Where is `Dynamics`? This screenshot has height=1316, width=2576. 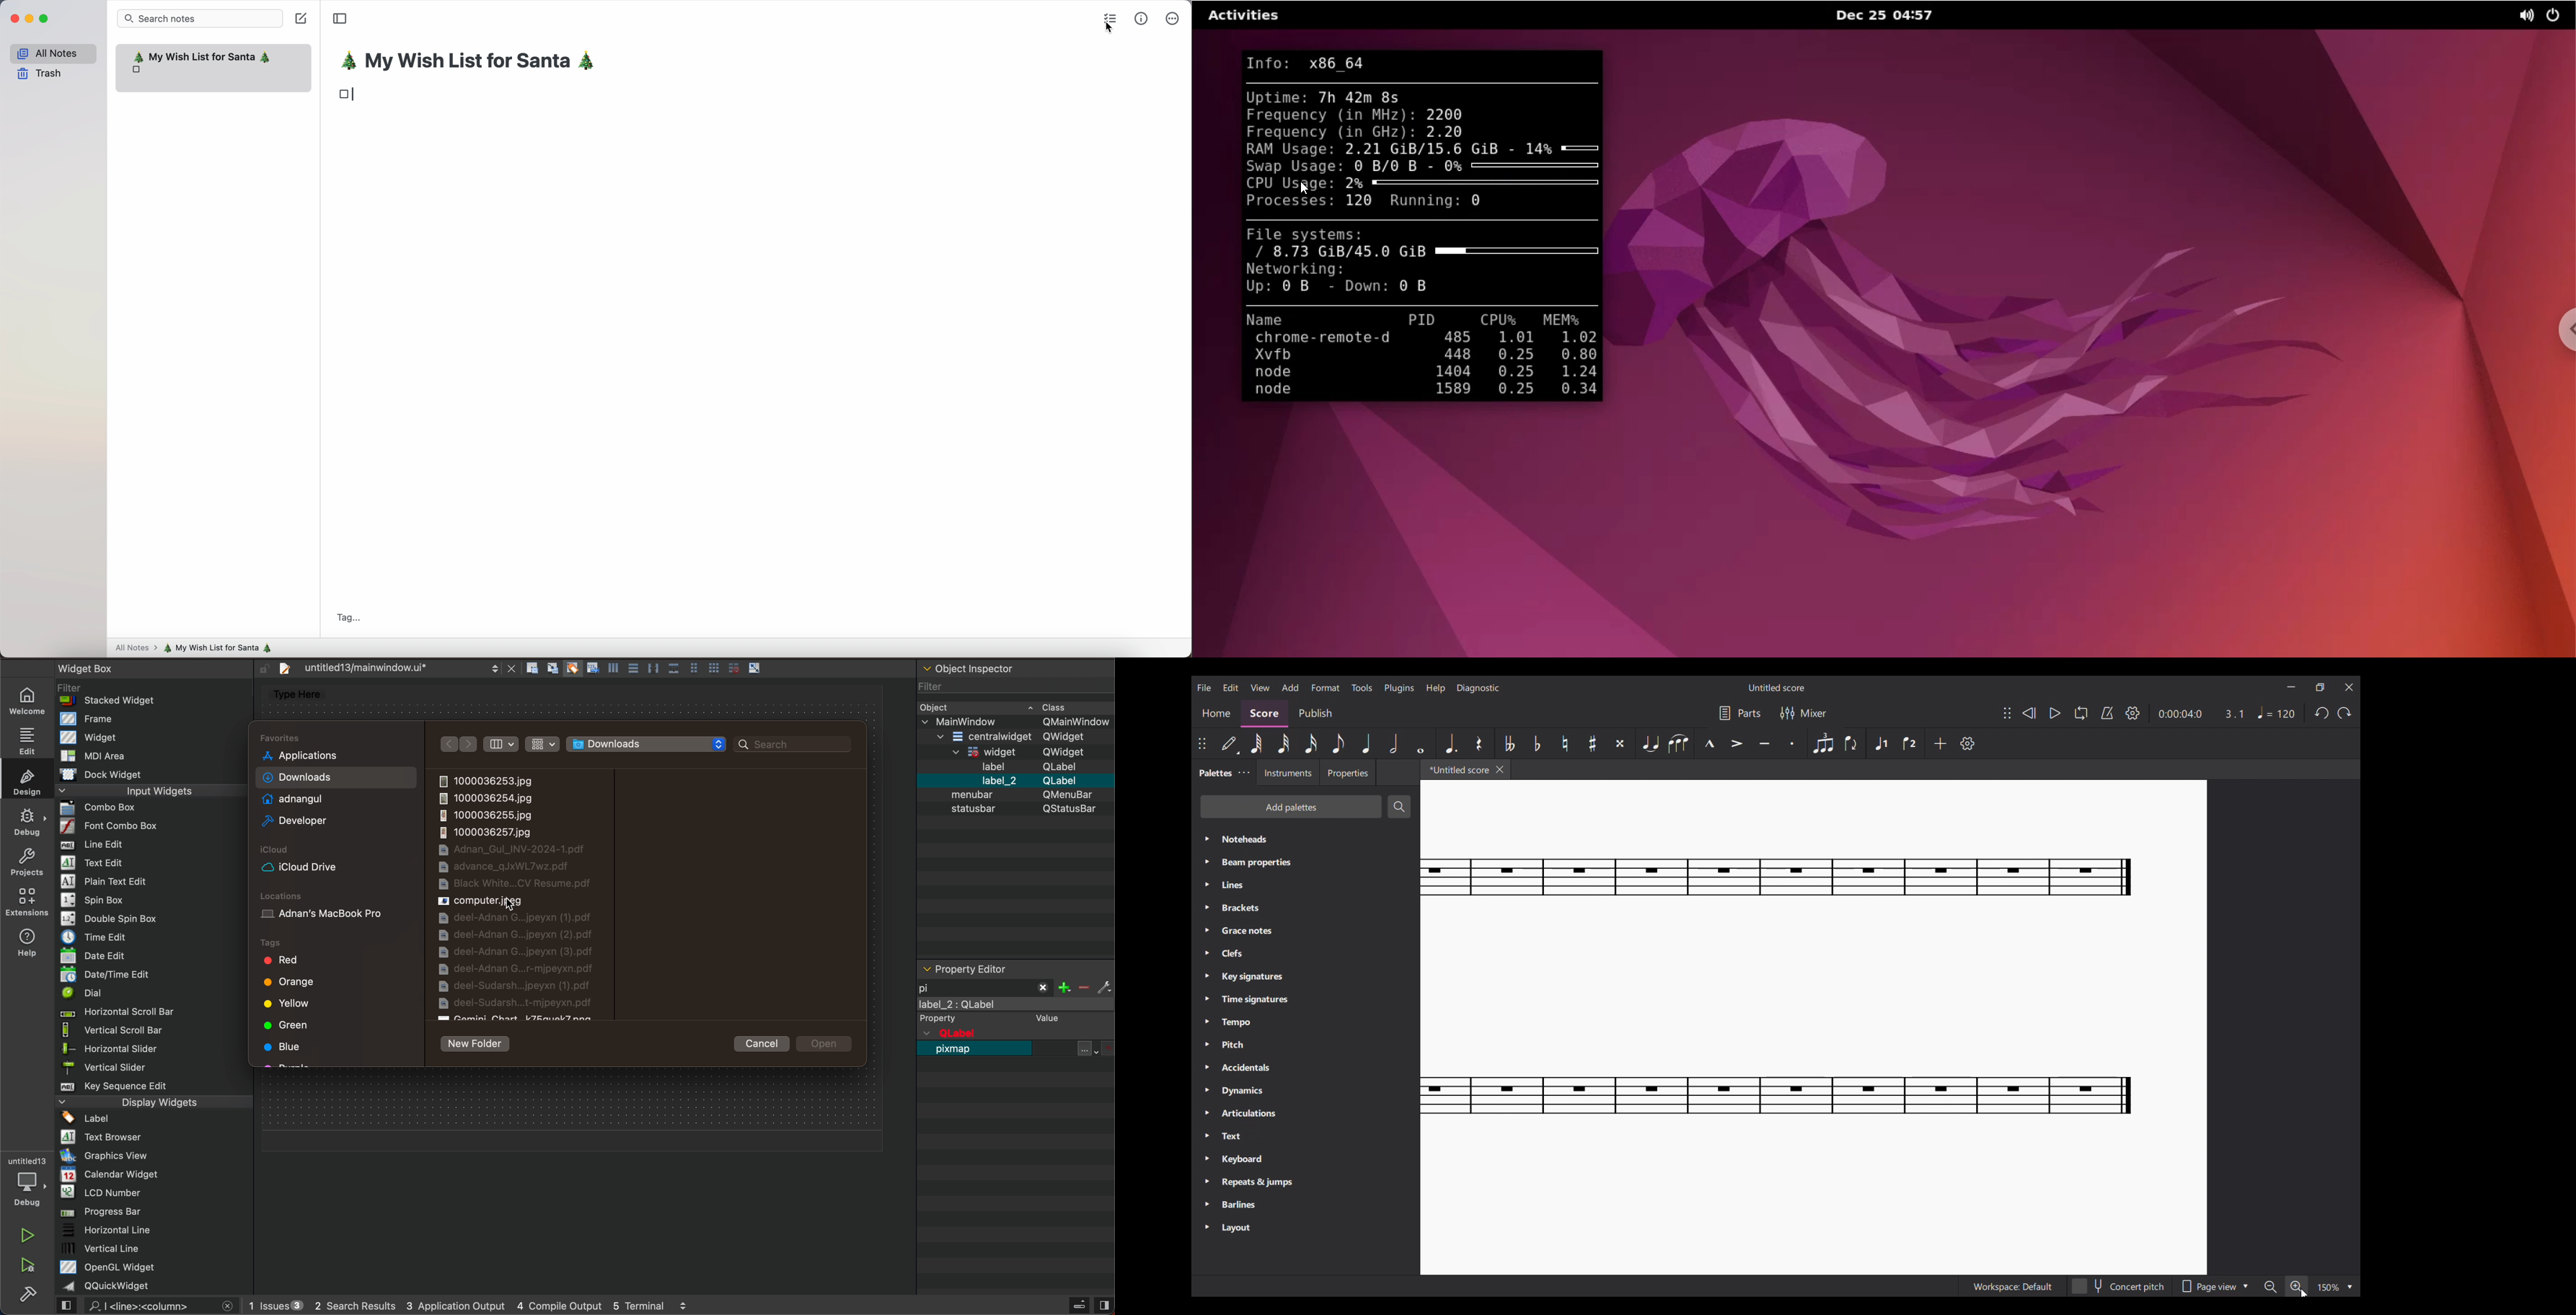
Dynamics is located at coordinates (1306, 1091).